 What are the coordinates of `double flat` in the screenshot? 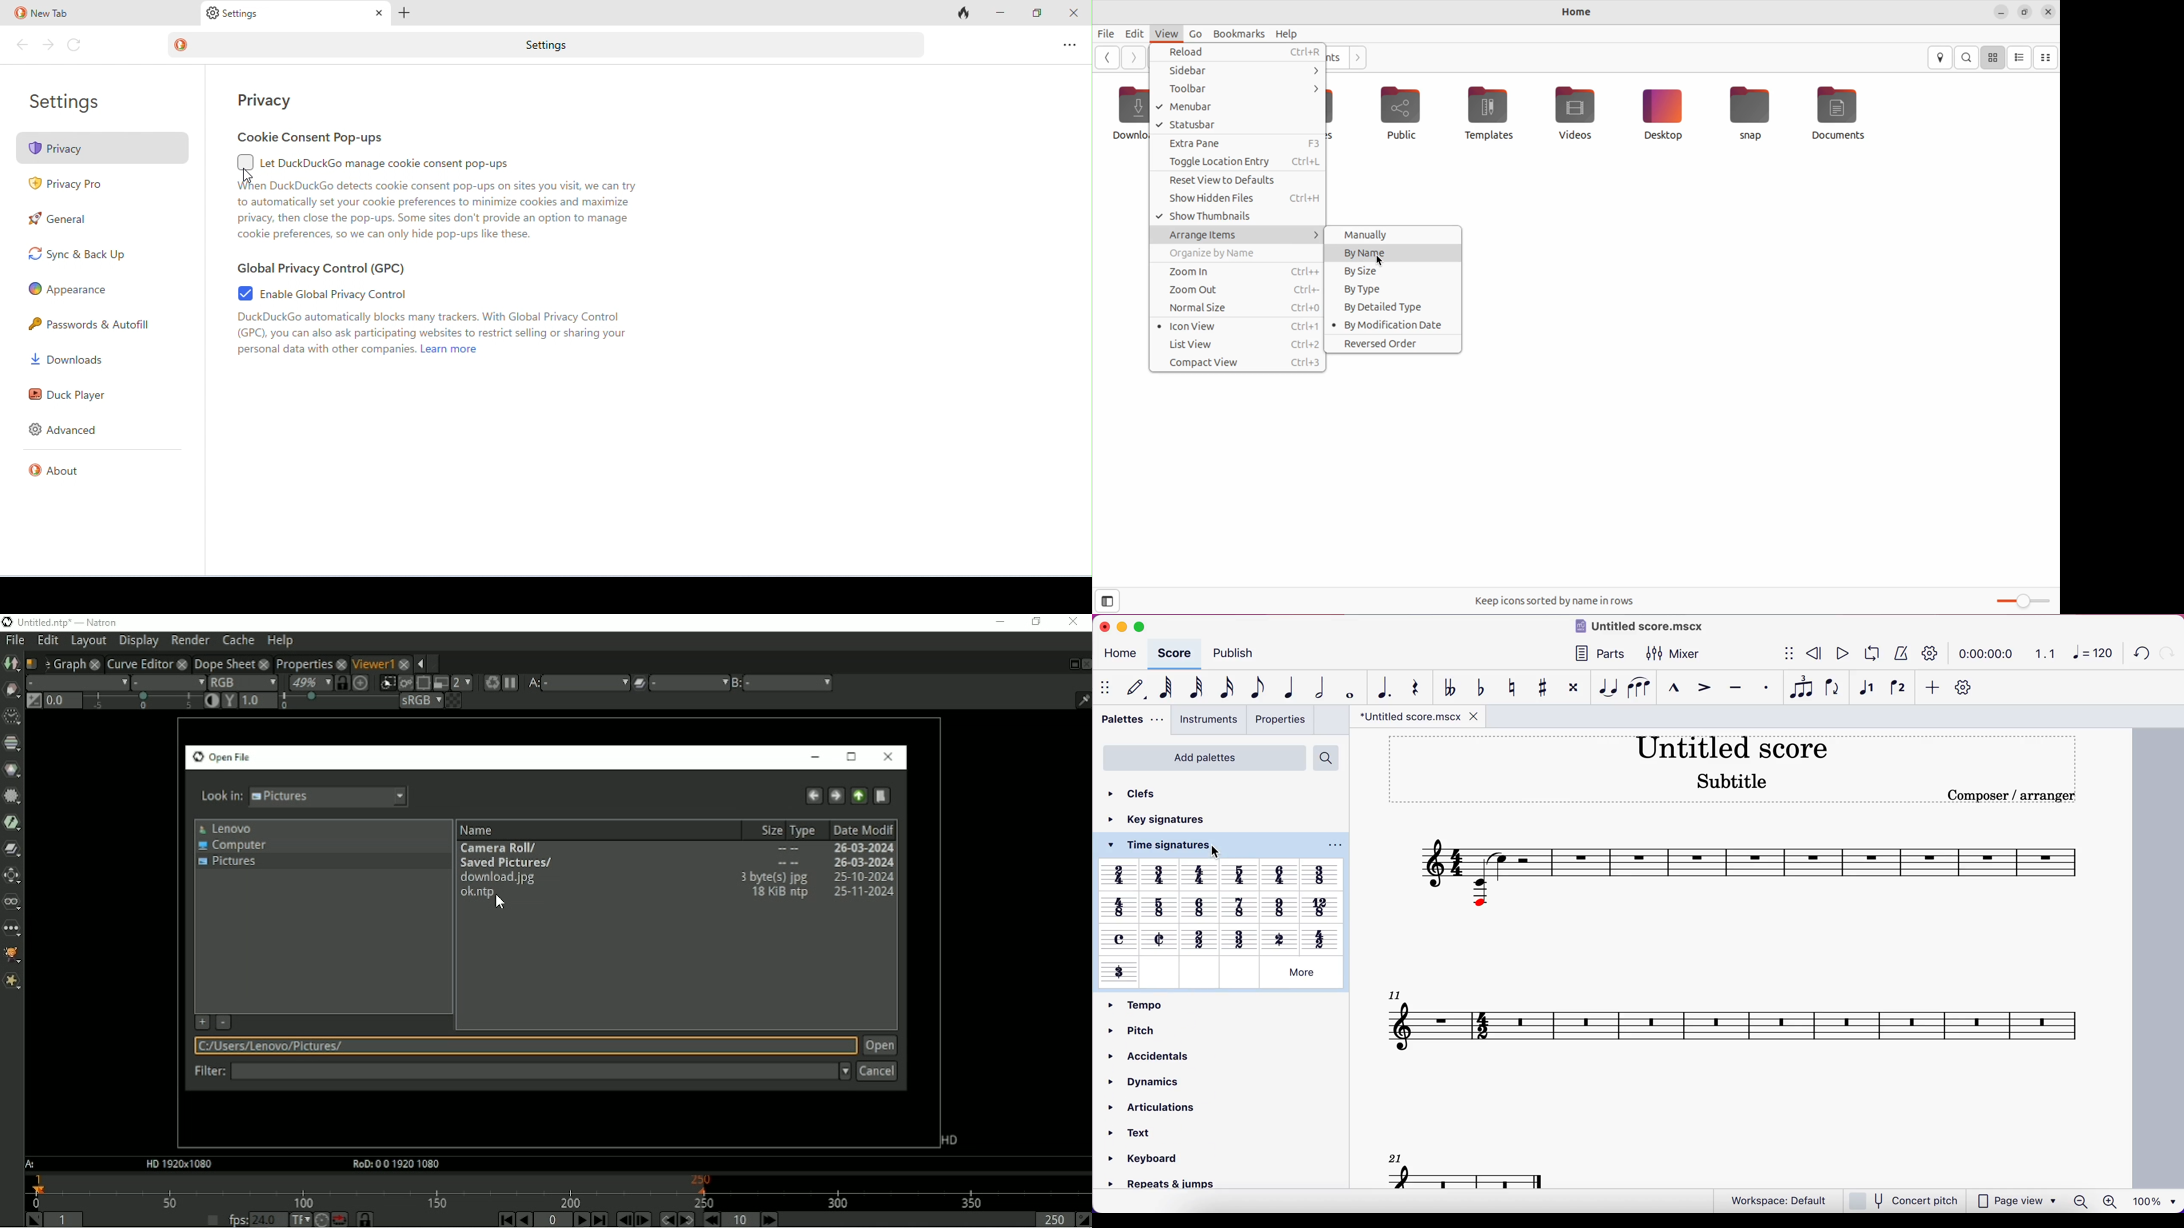 It's located at (1475, 686).